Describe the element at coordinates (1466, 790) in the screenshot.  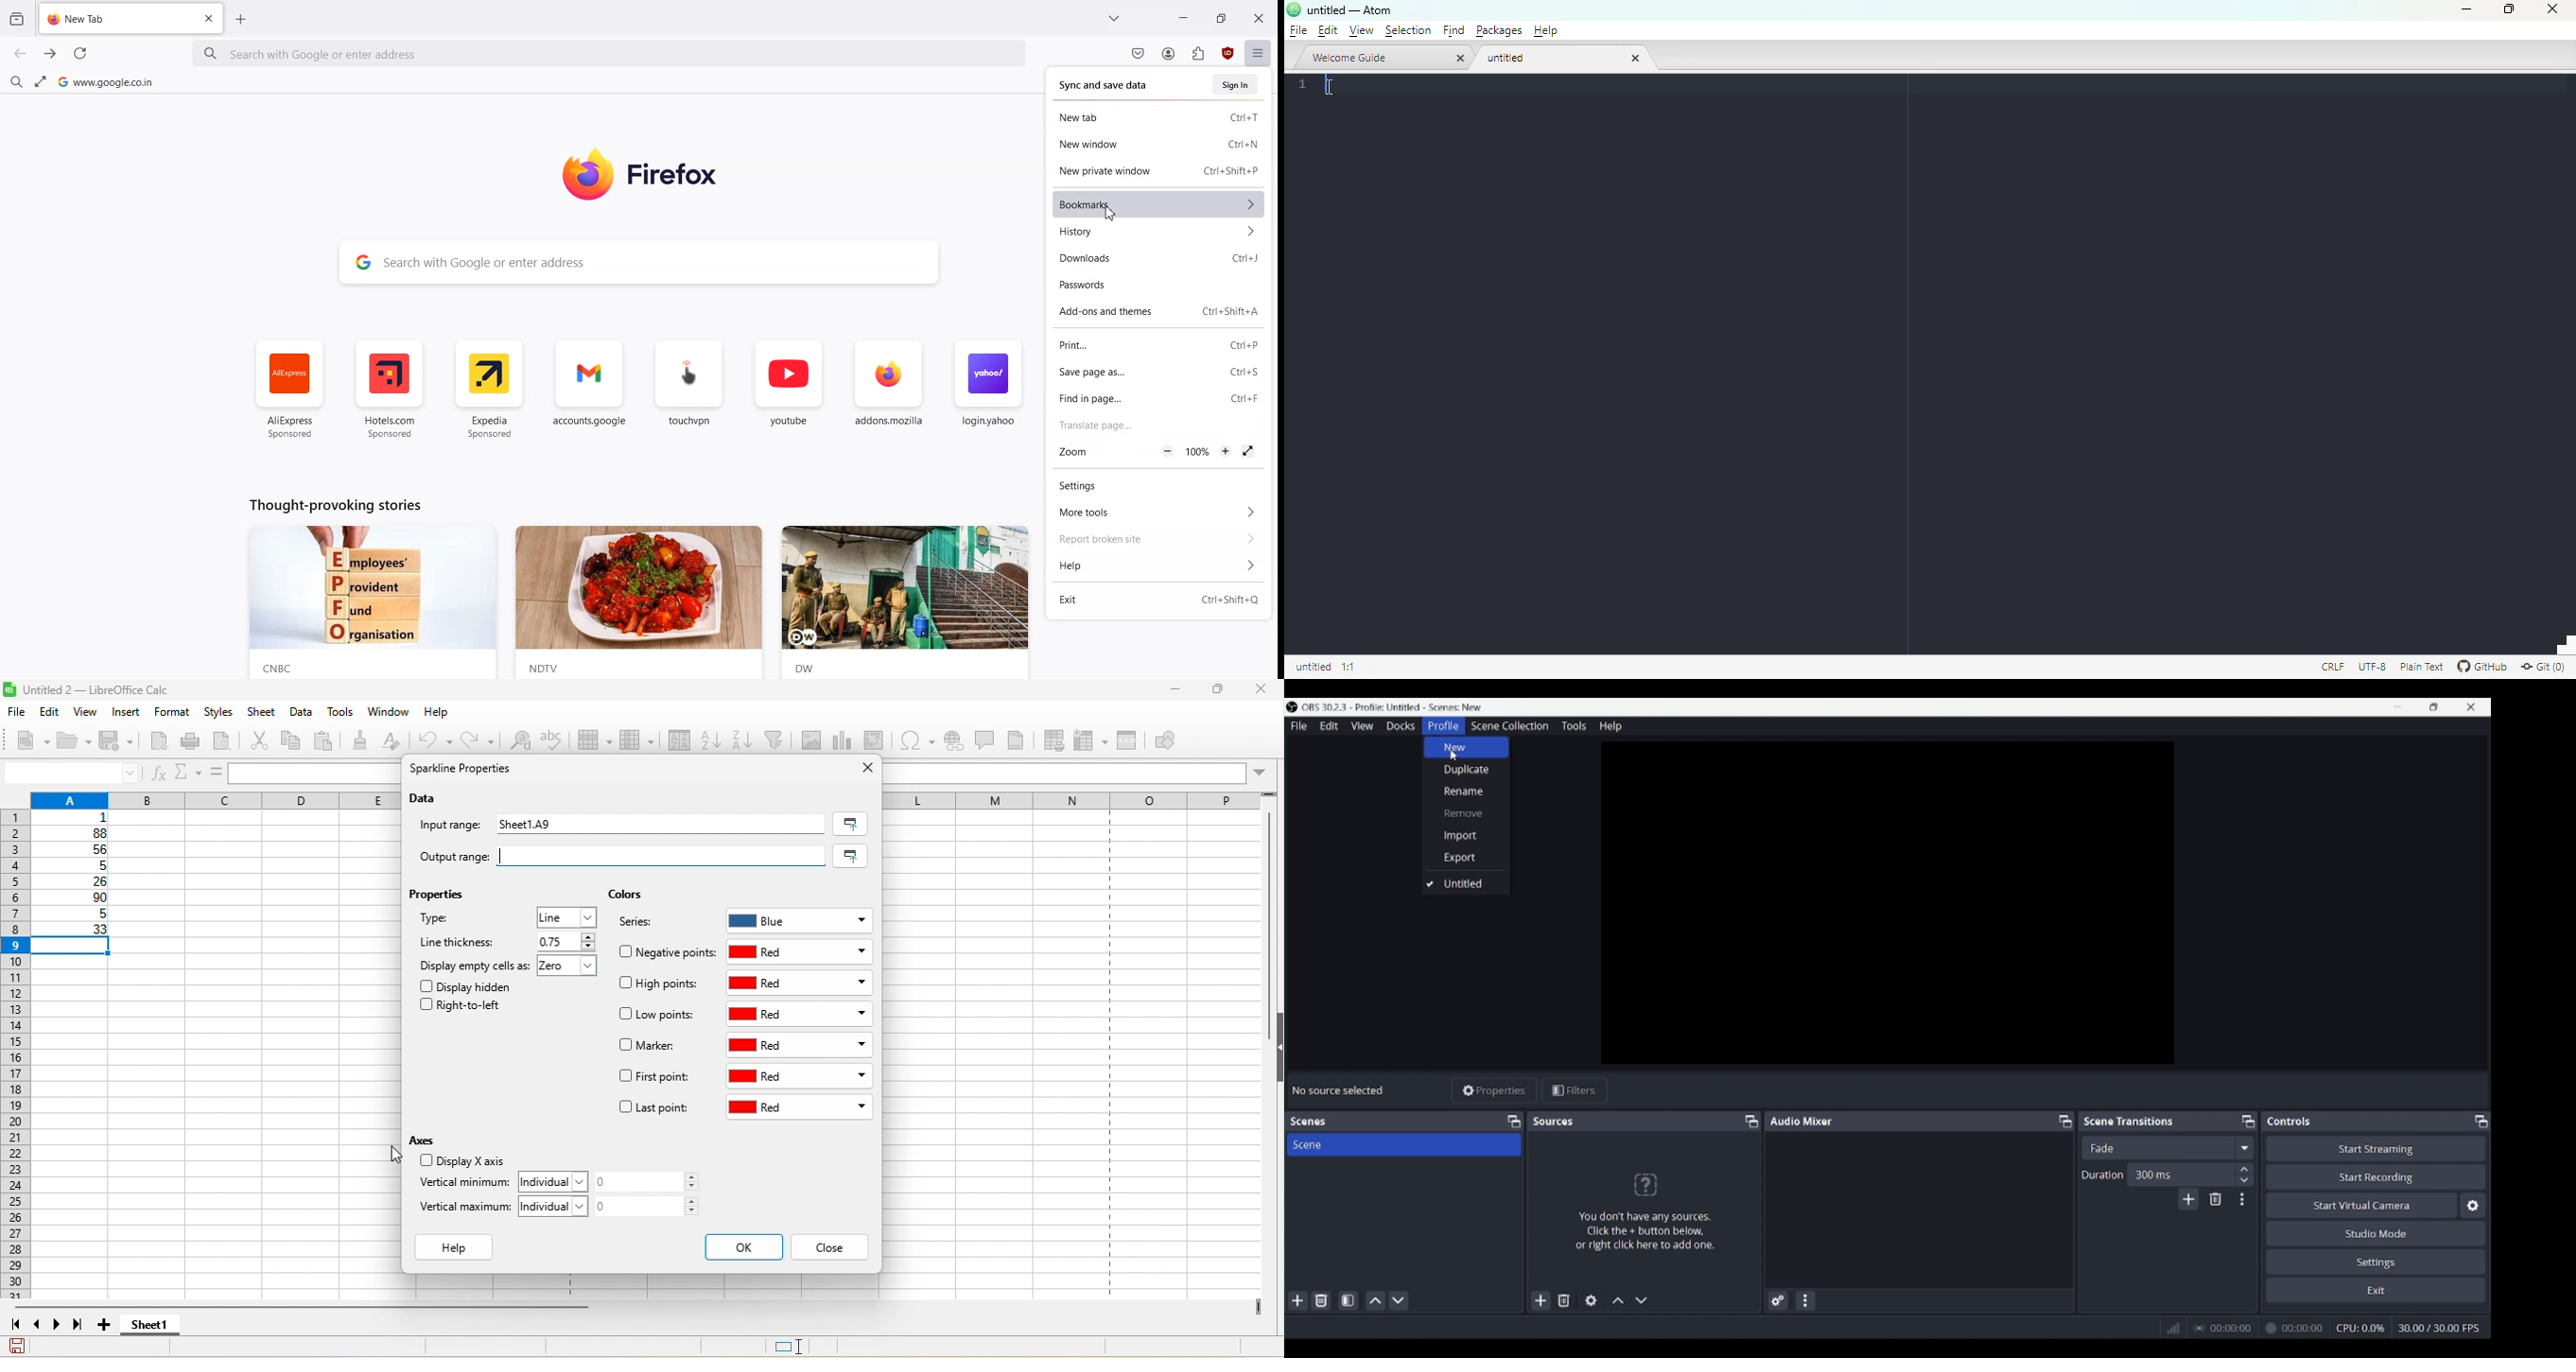
I see `Rename` at that location.